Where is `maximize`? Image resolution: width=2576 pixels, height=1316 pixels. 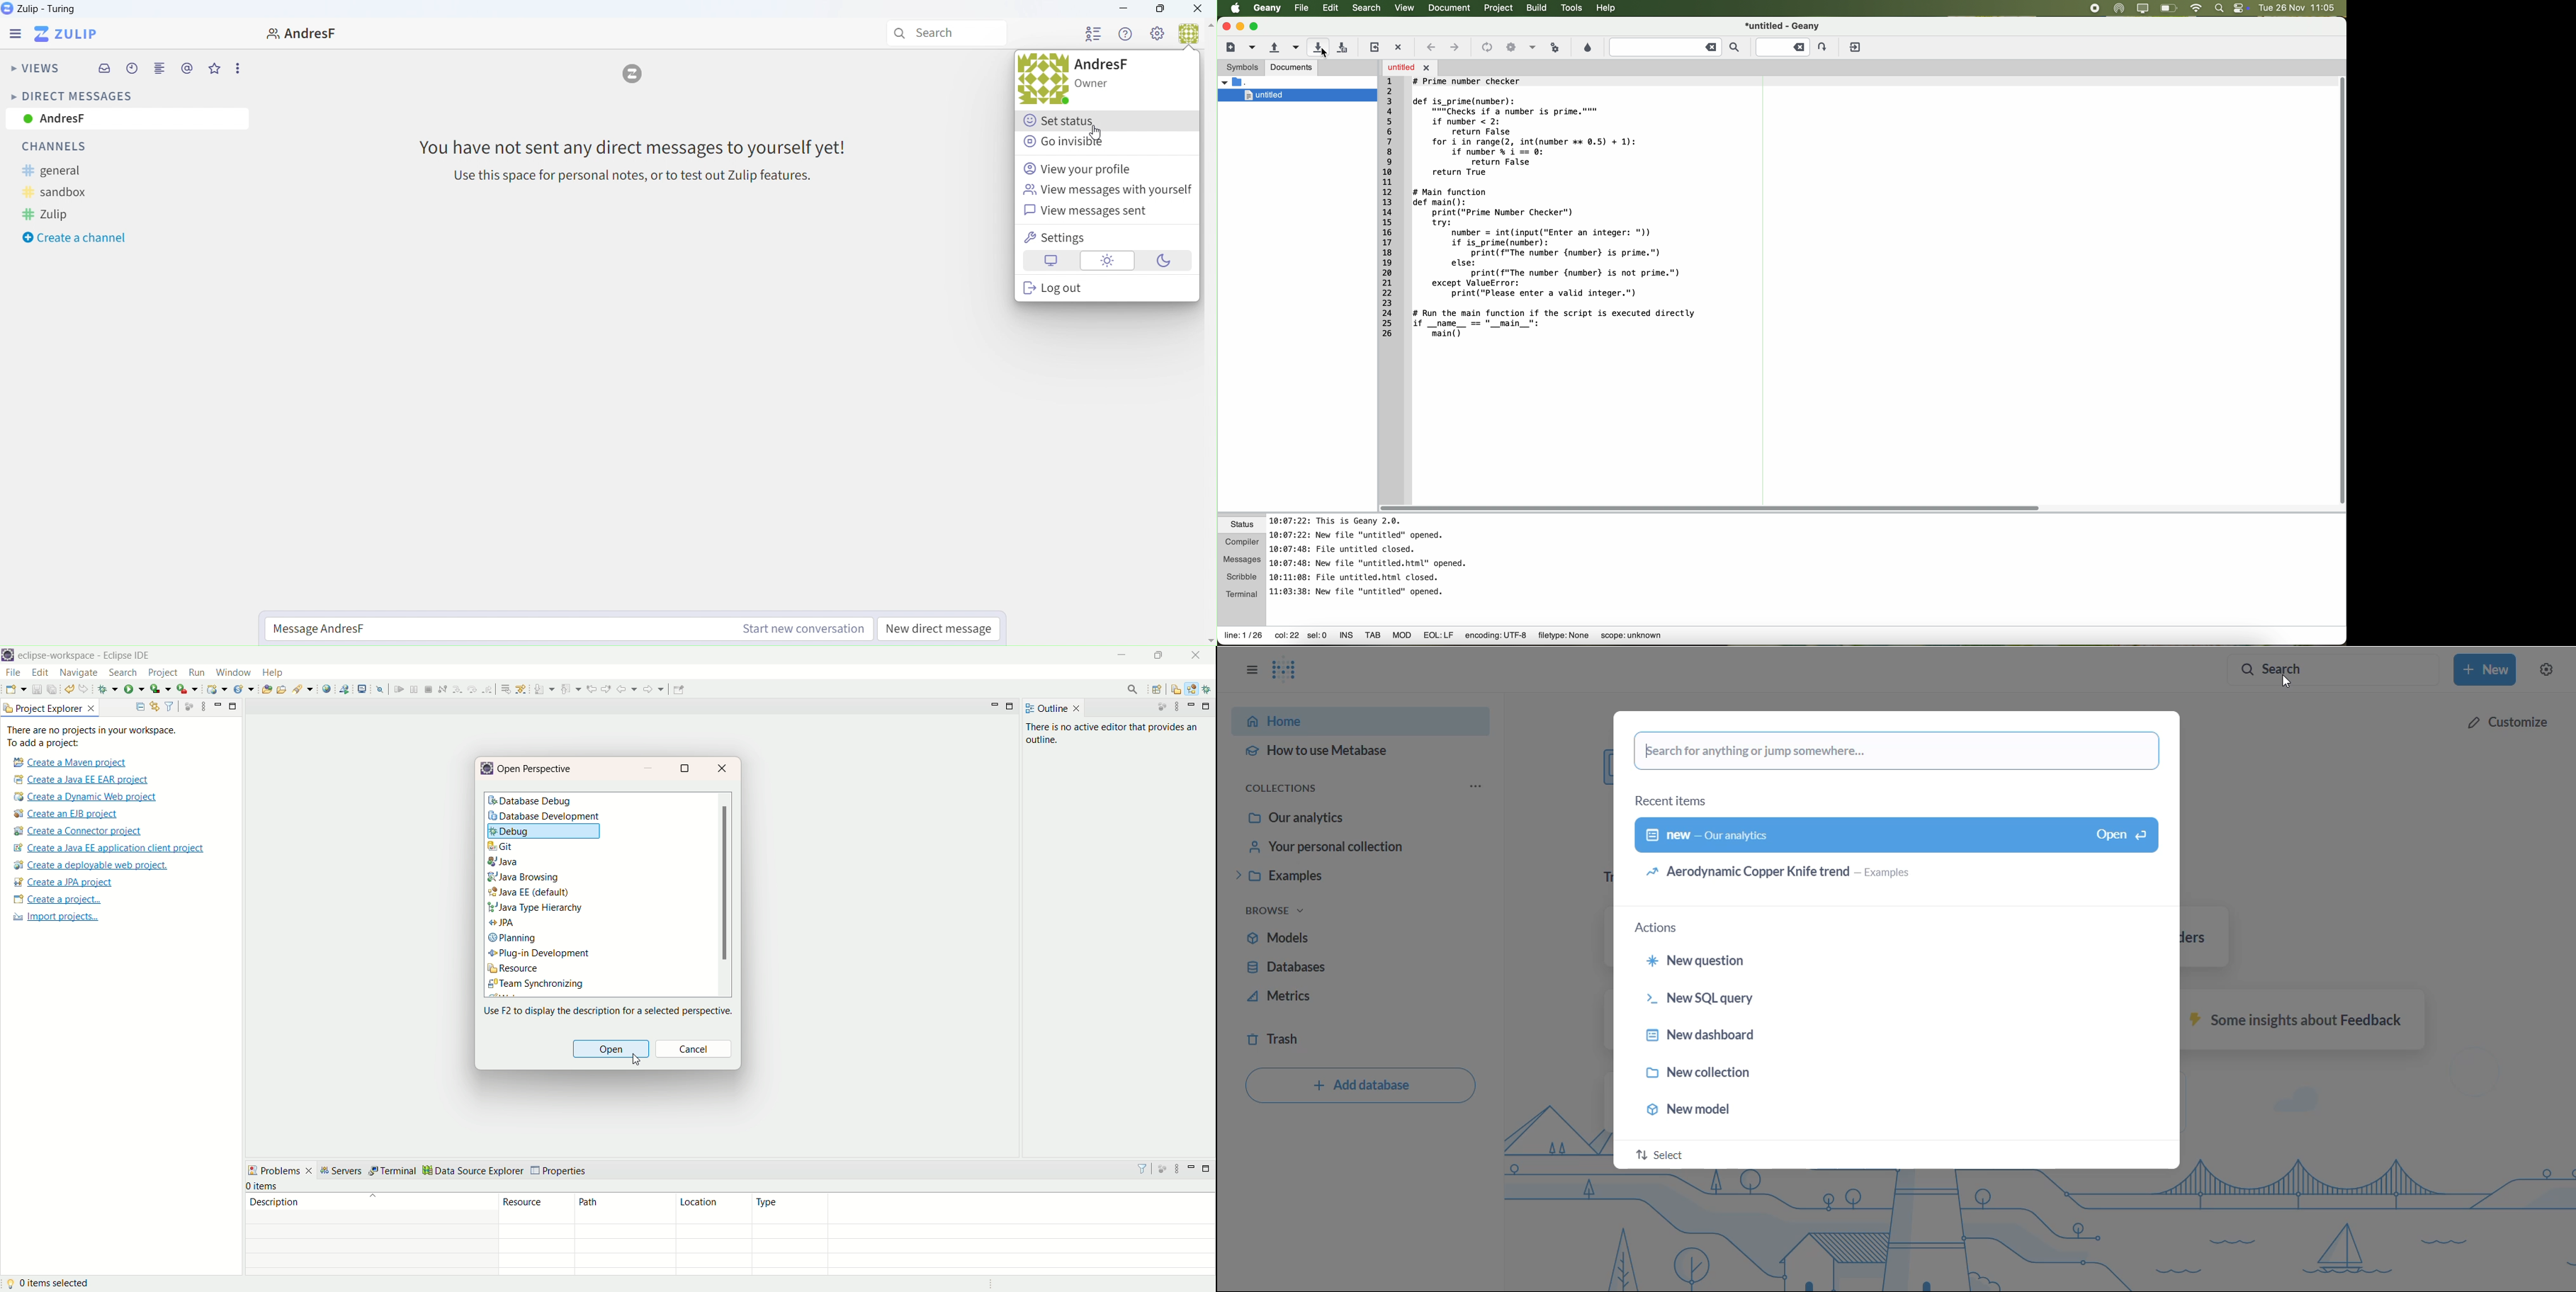 maximize is located at coordinates (1209, 1170).